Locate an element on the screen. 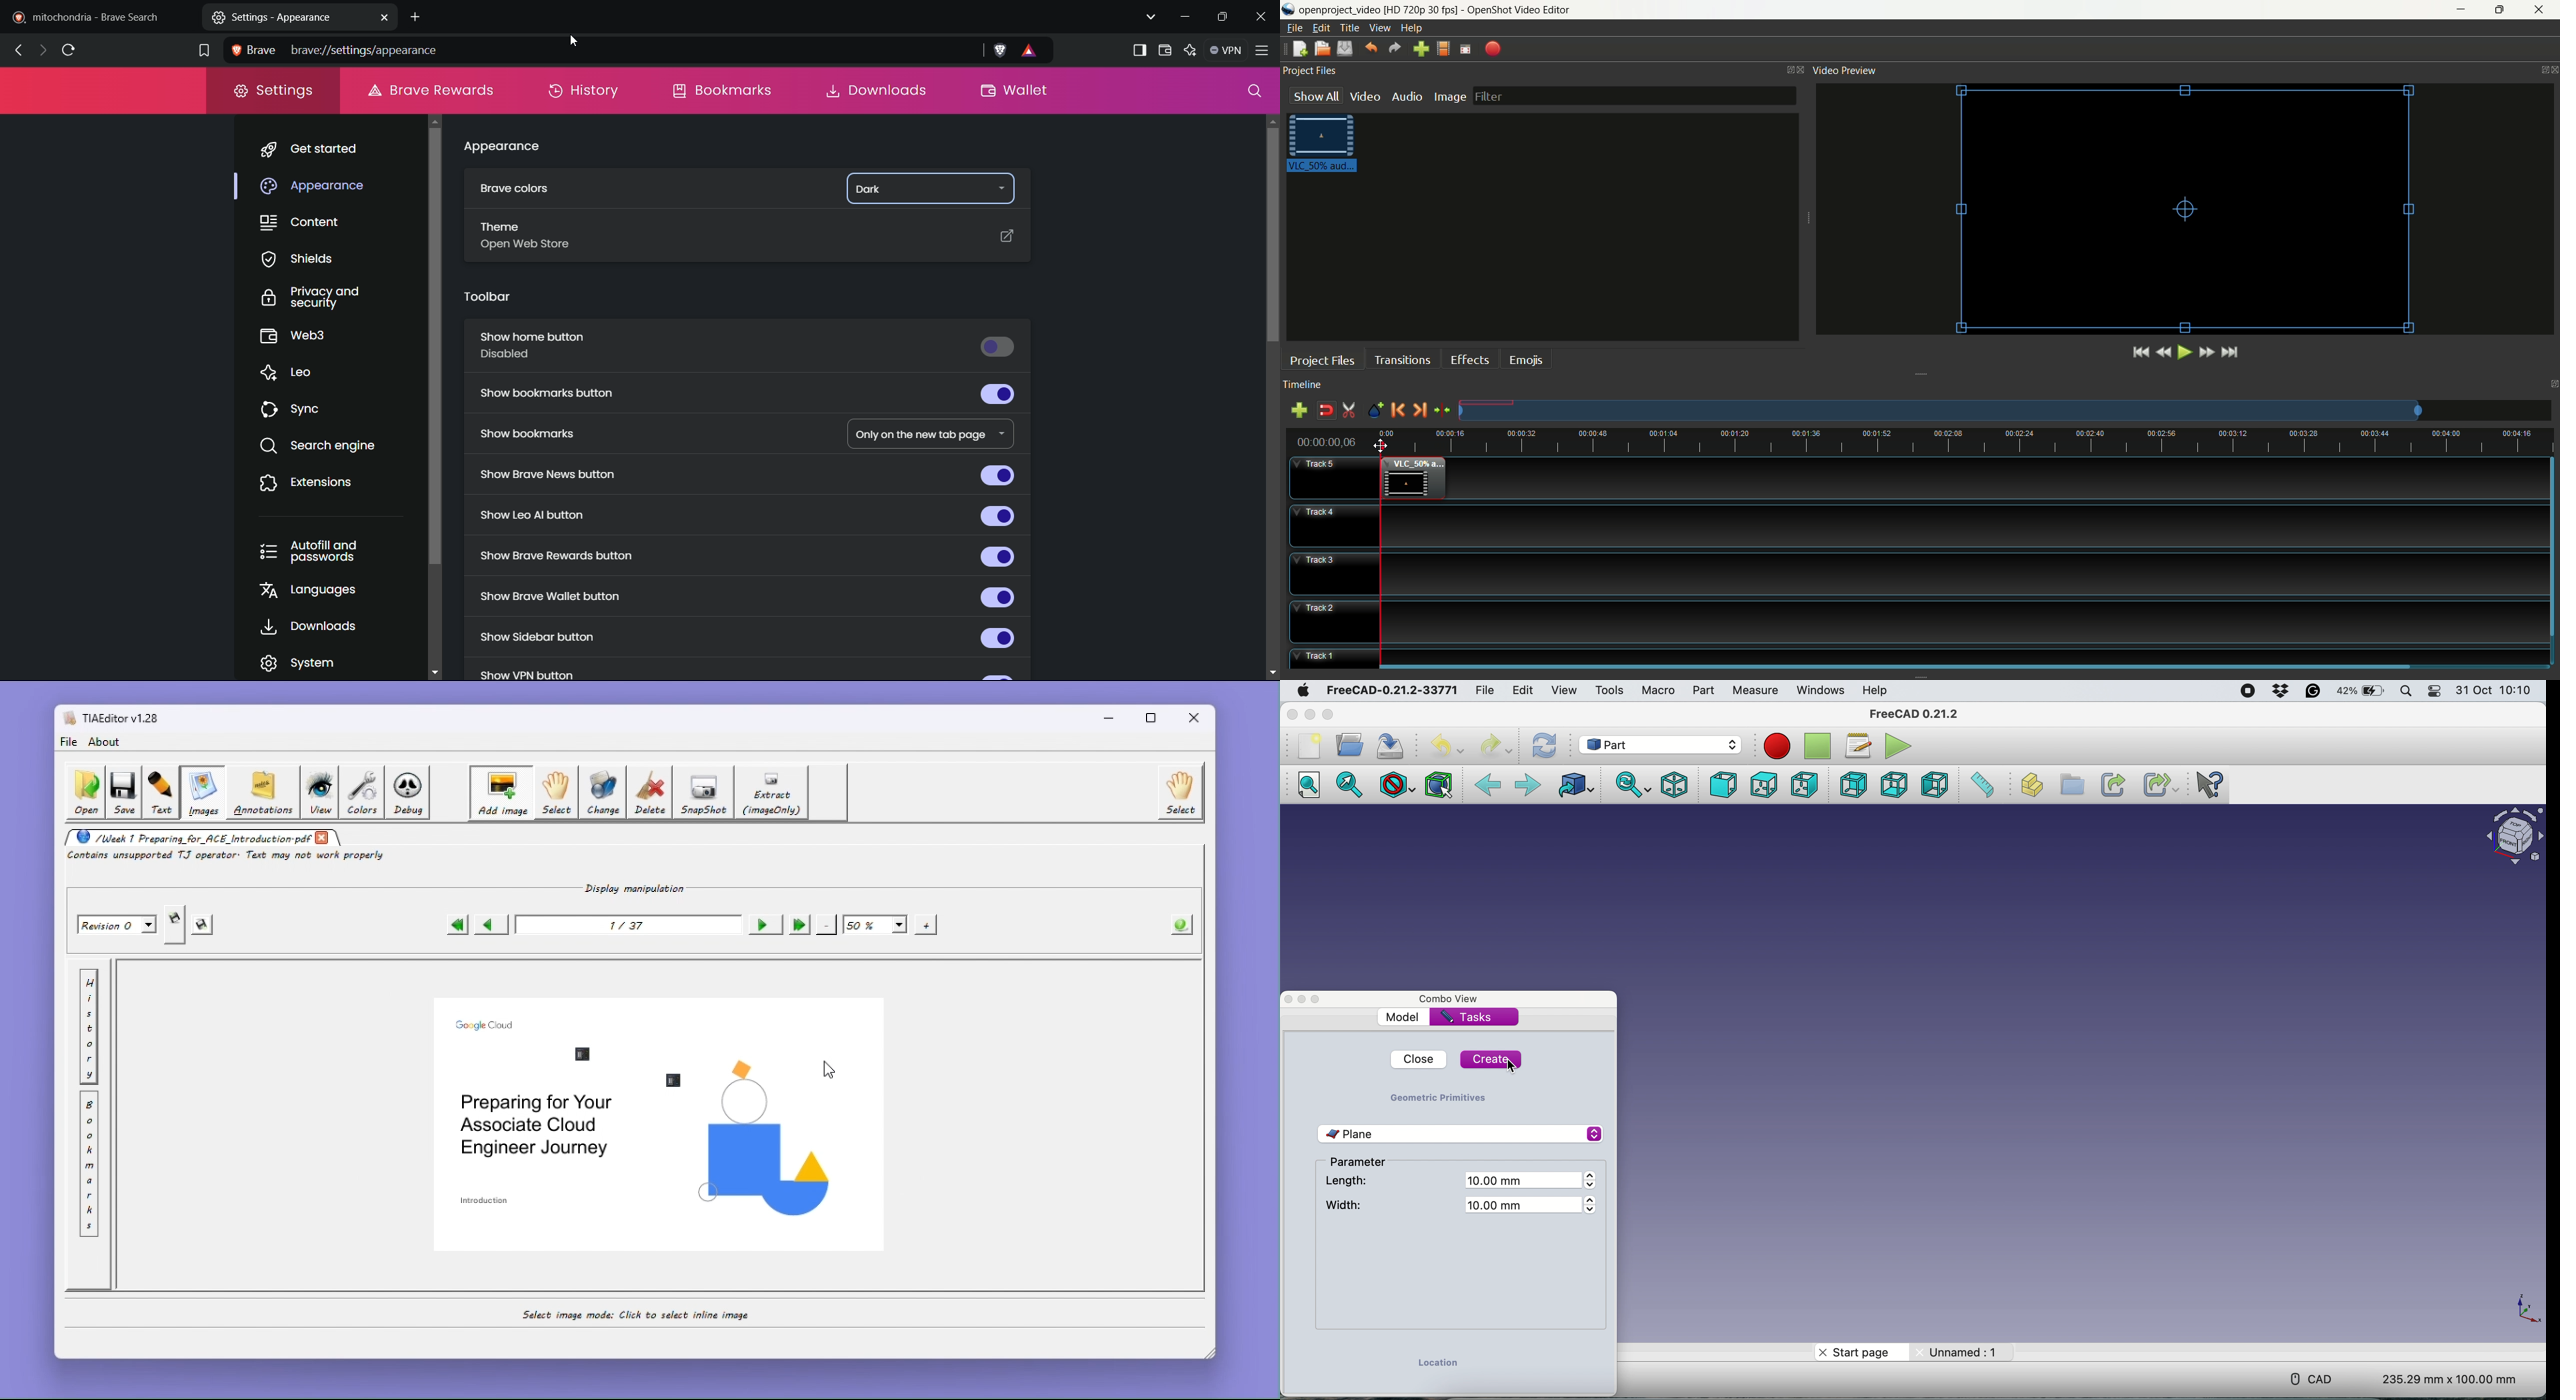 Image resolution: width=2576 pixels, height=1400 pixels. minimize is located at coordinates (1183, 19).